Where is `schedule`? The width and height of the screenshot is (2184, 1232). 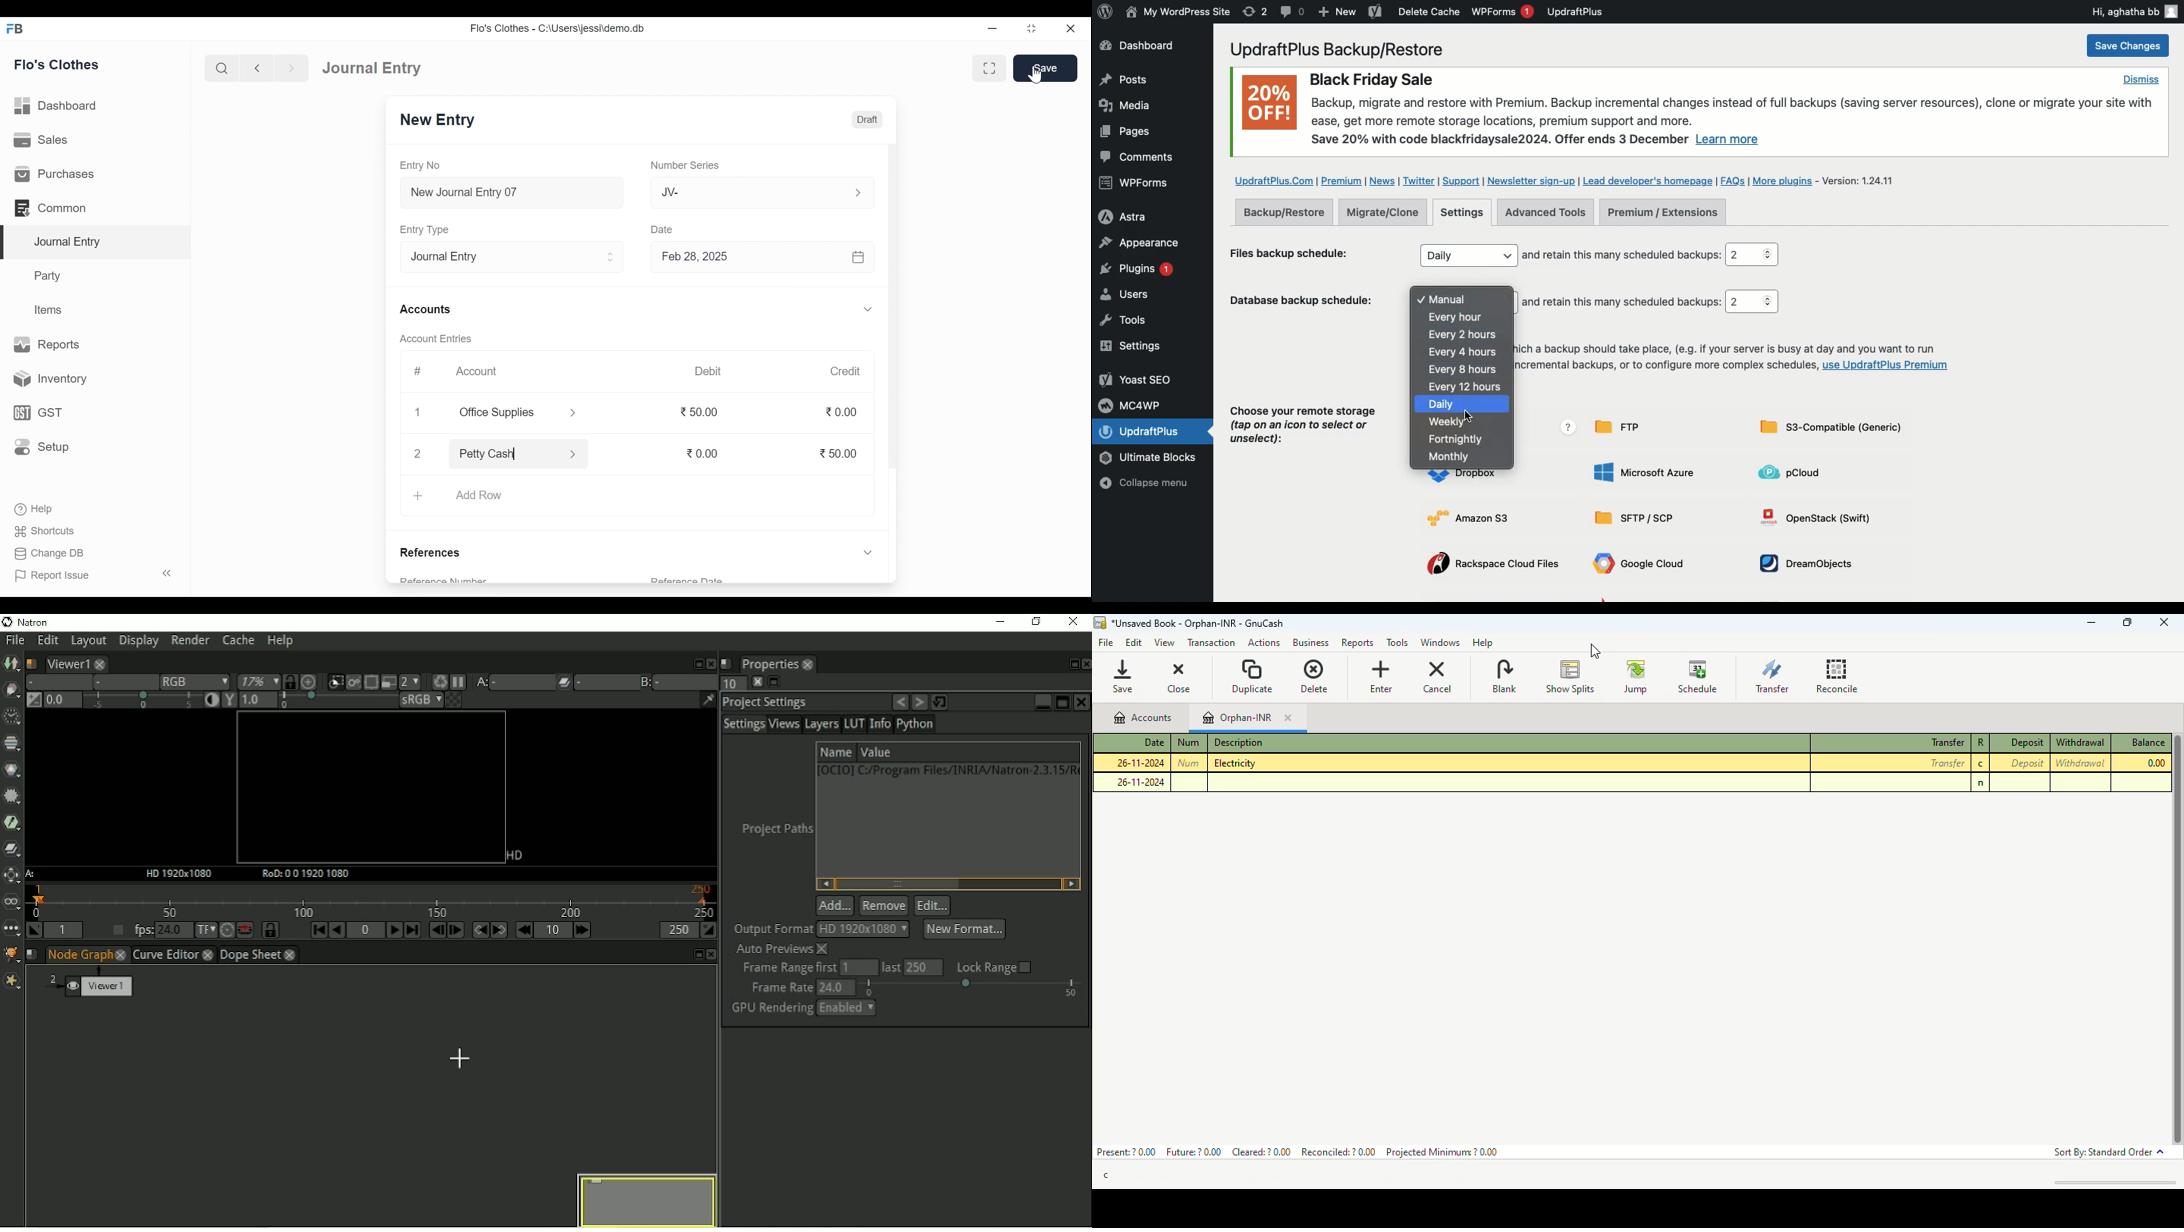 schedule is located at coordinates (1698, 676).